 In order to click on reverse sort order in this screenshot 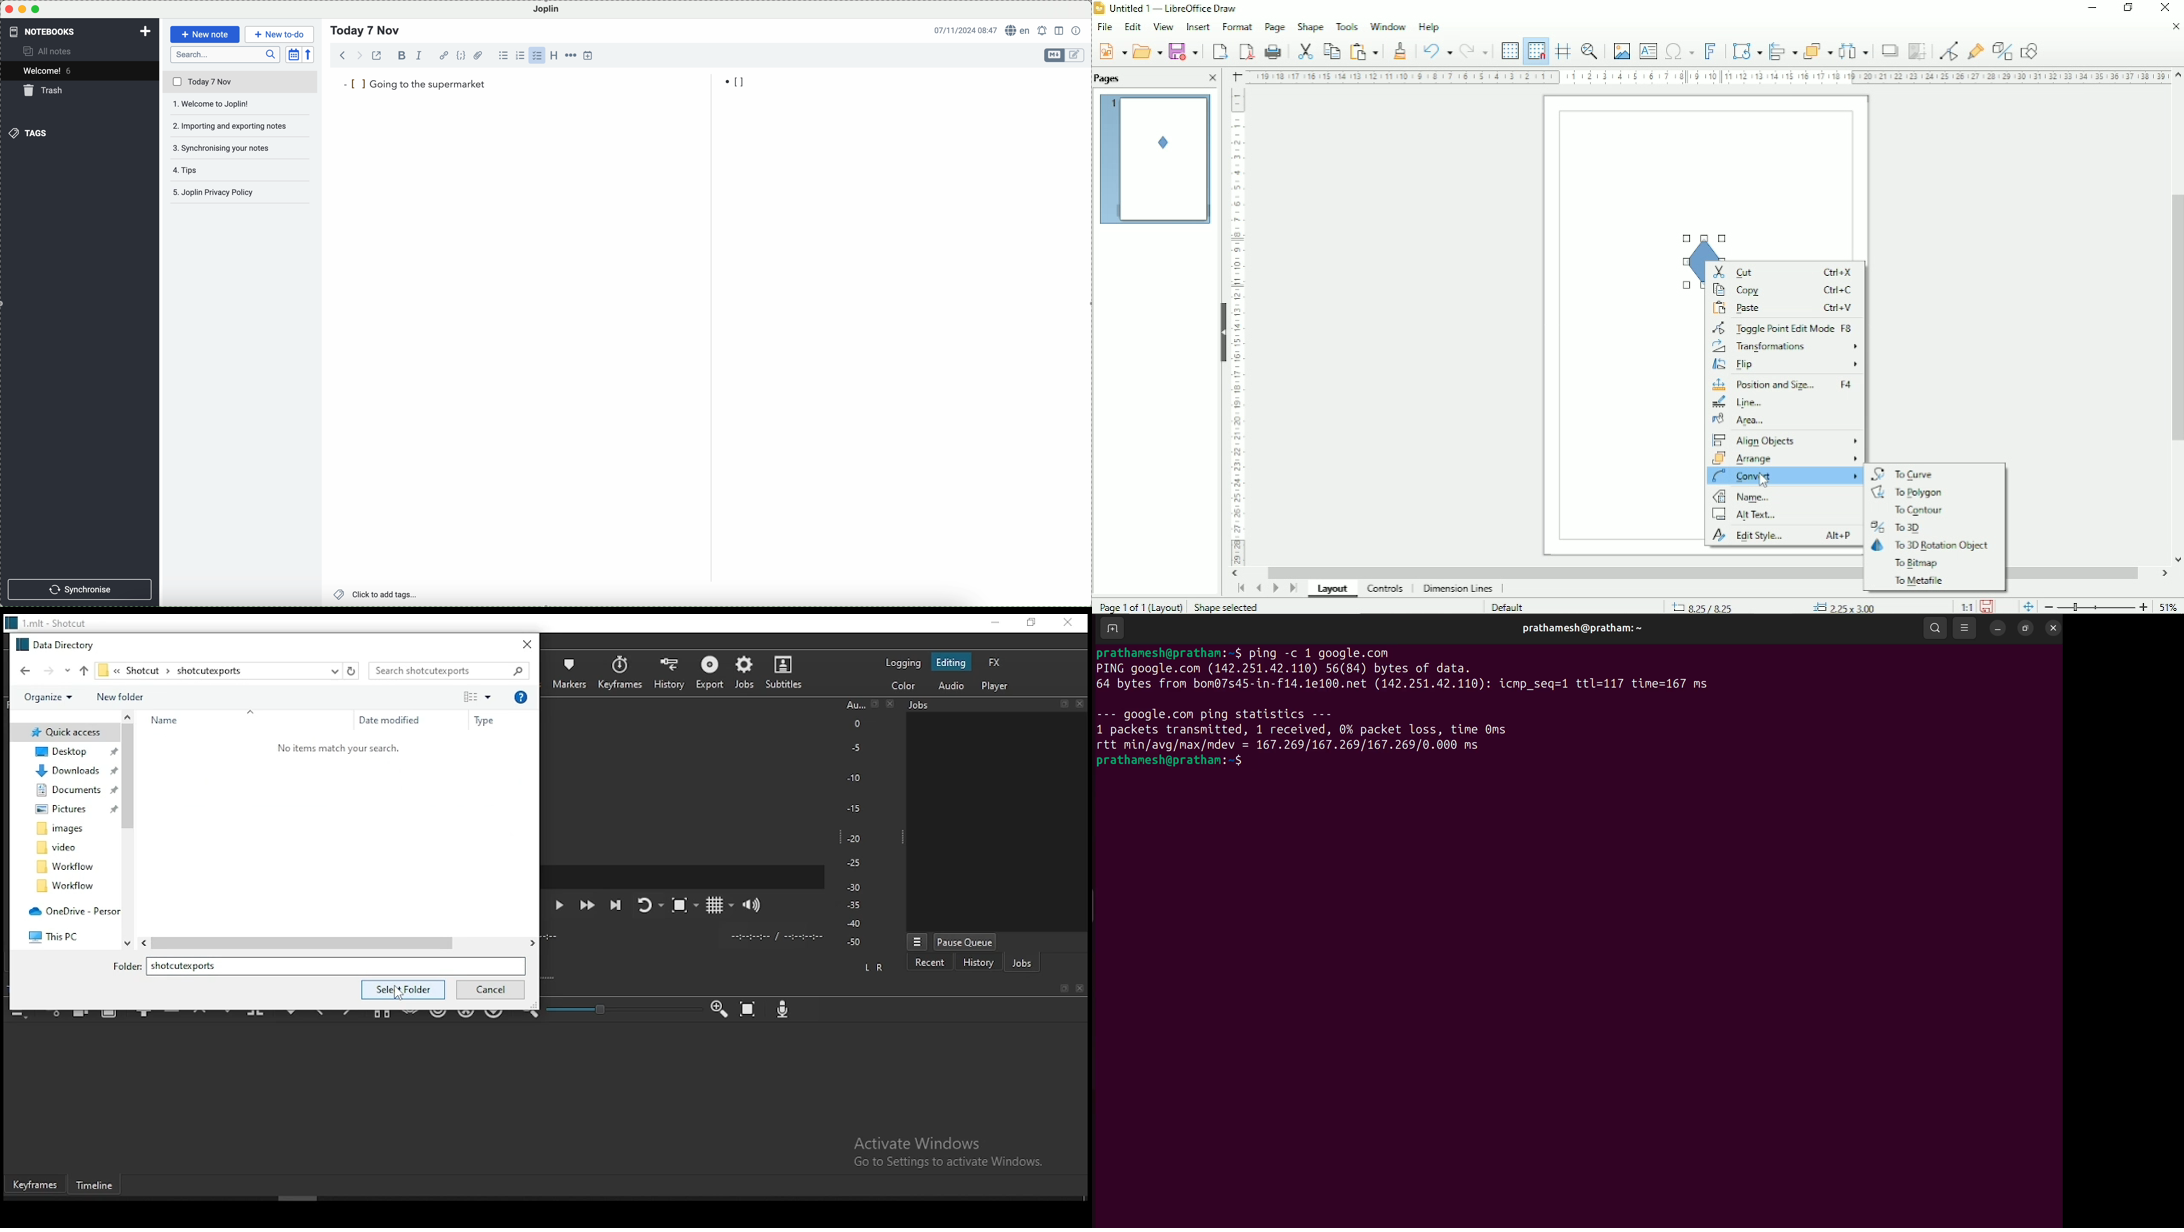, I will do `click(309, 55)`.